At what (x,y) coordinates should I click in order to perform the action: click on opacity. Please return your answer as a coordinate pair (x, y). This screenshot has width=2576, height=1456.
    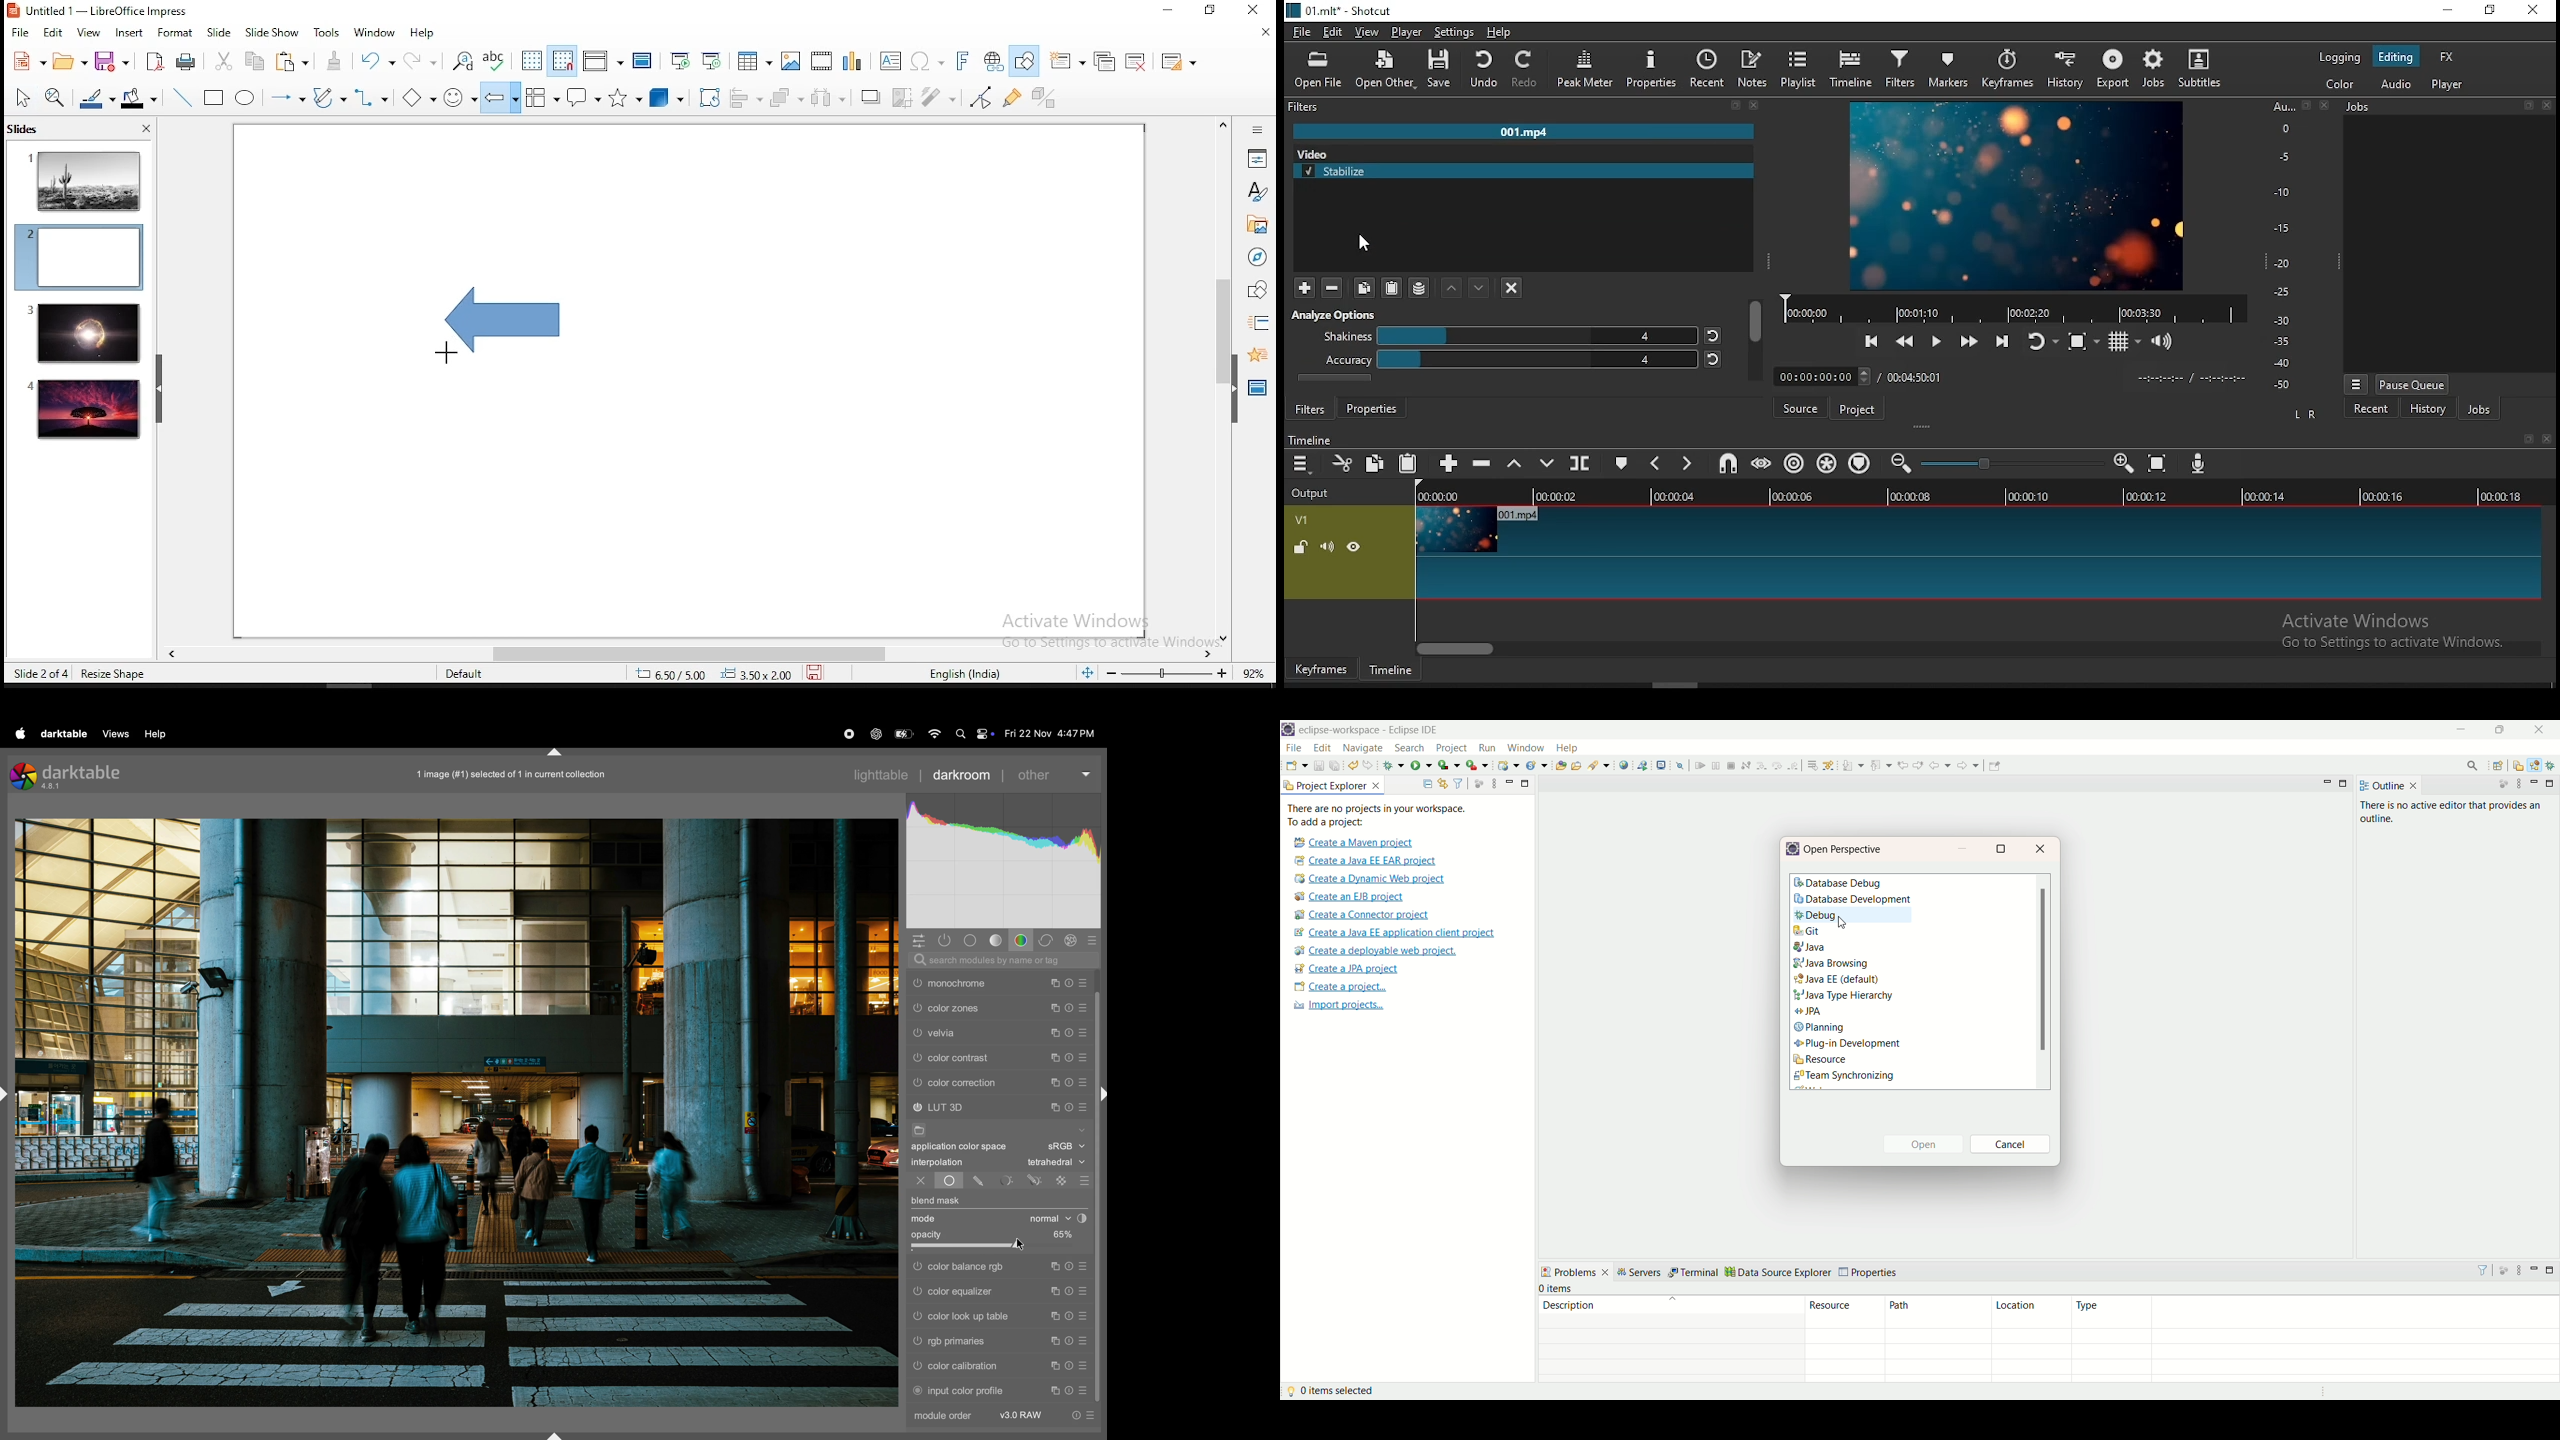
    Looking at the image, I should click on (929, 1234).